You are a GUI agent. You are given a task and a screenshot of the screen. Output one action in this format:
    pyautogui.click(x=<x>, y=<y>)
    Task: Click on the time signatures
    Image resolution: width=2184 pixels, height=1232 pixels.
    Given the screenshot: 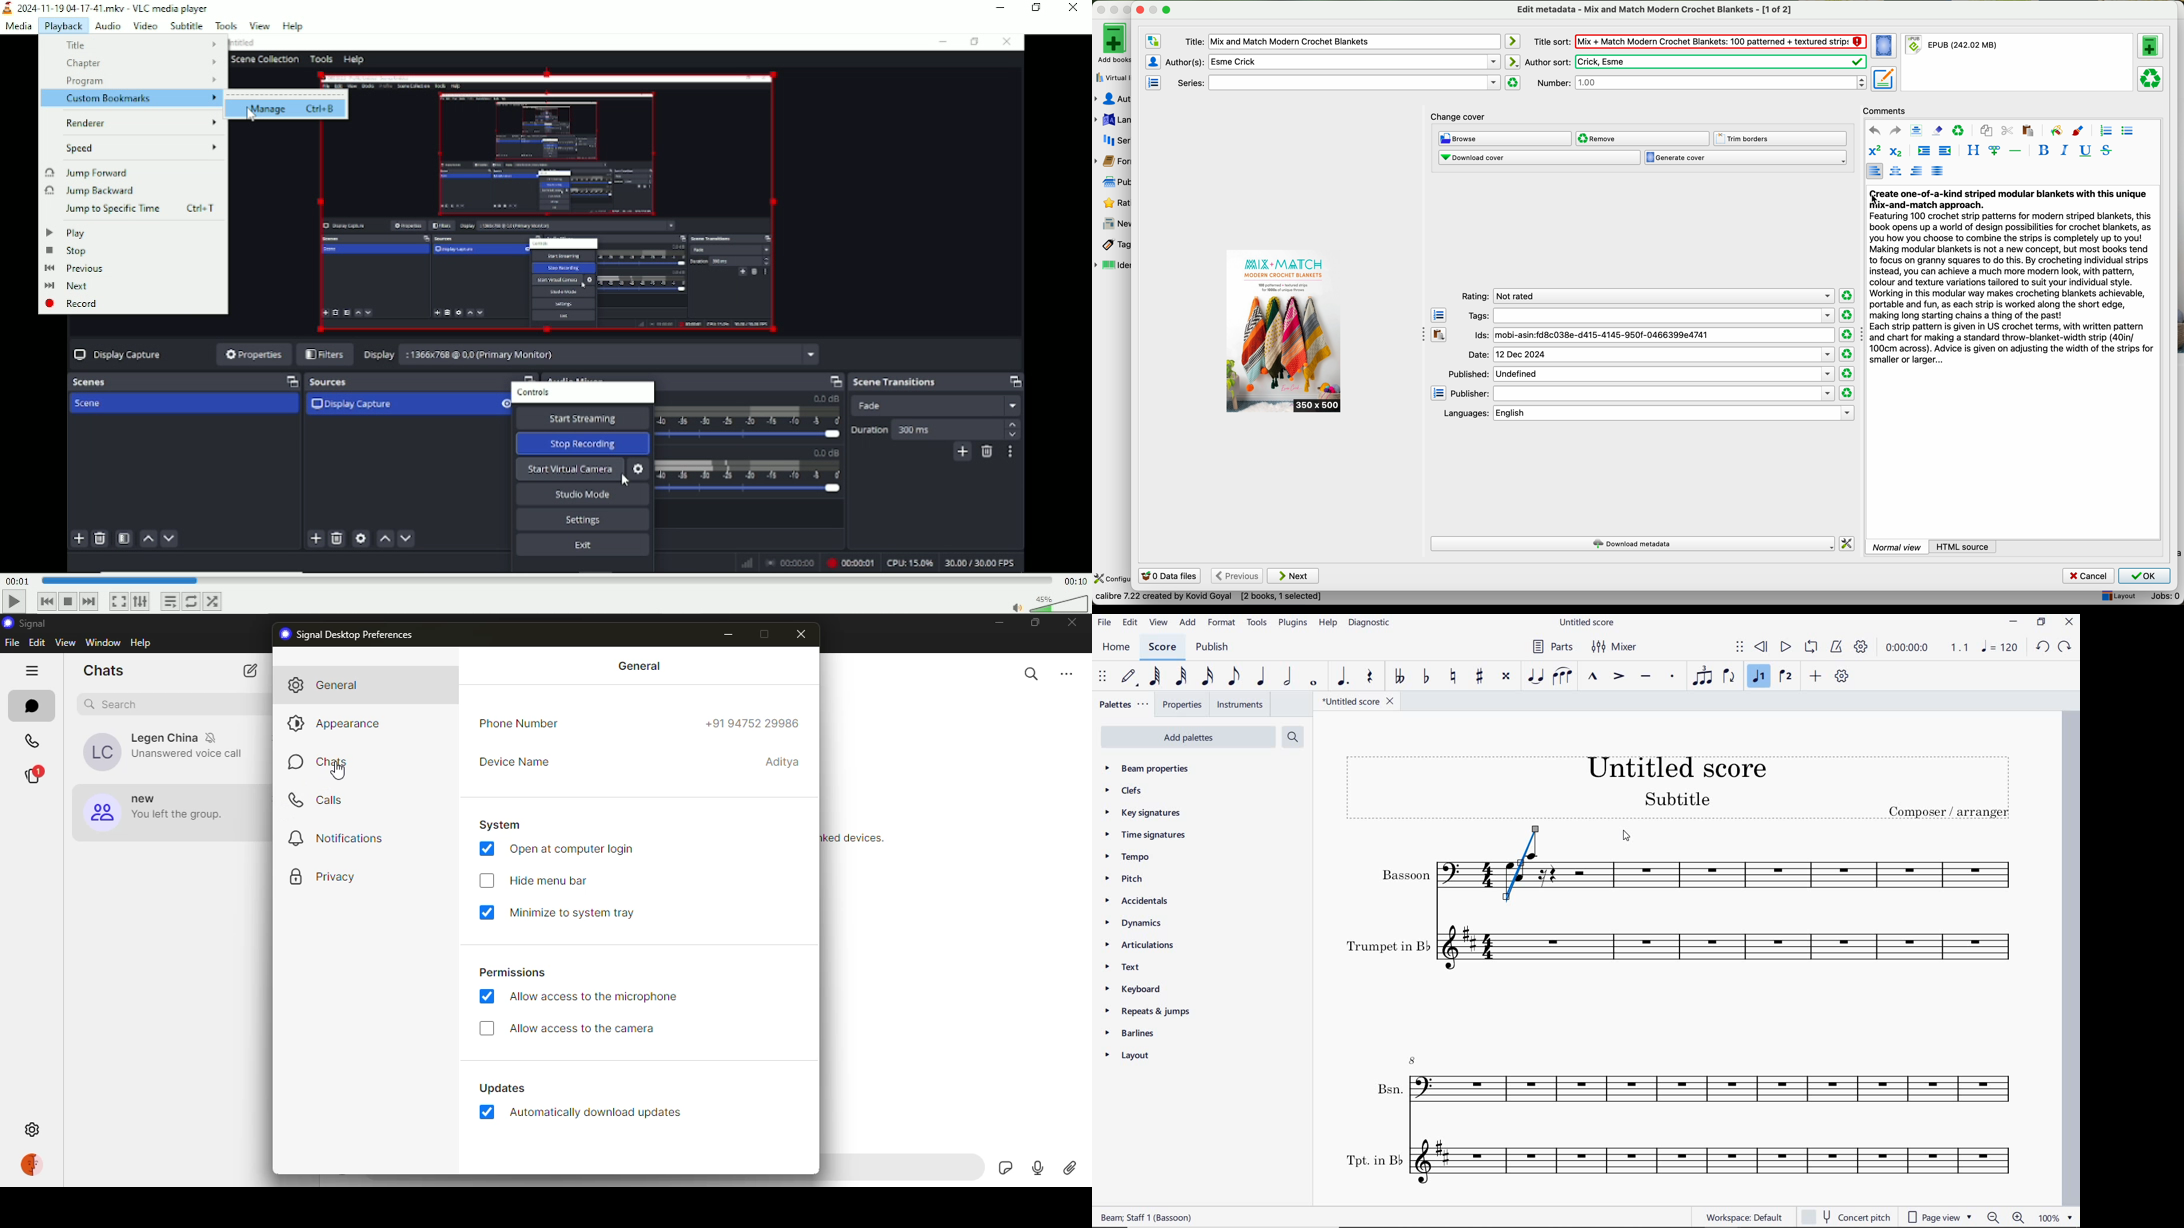 What is the action you would take?
    pyautogui.click(x=1143, y=836)
    